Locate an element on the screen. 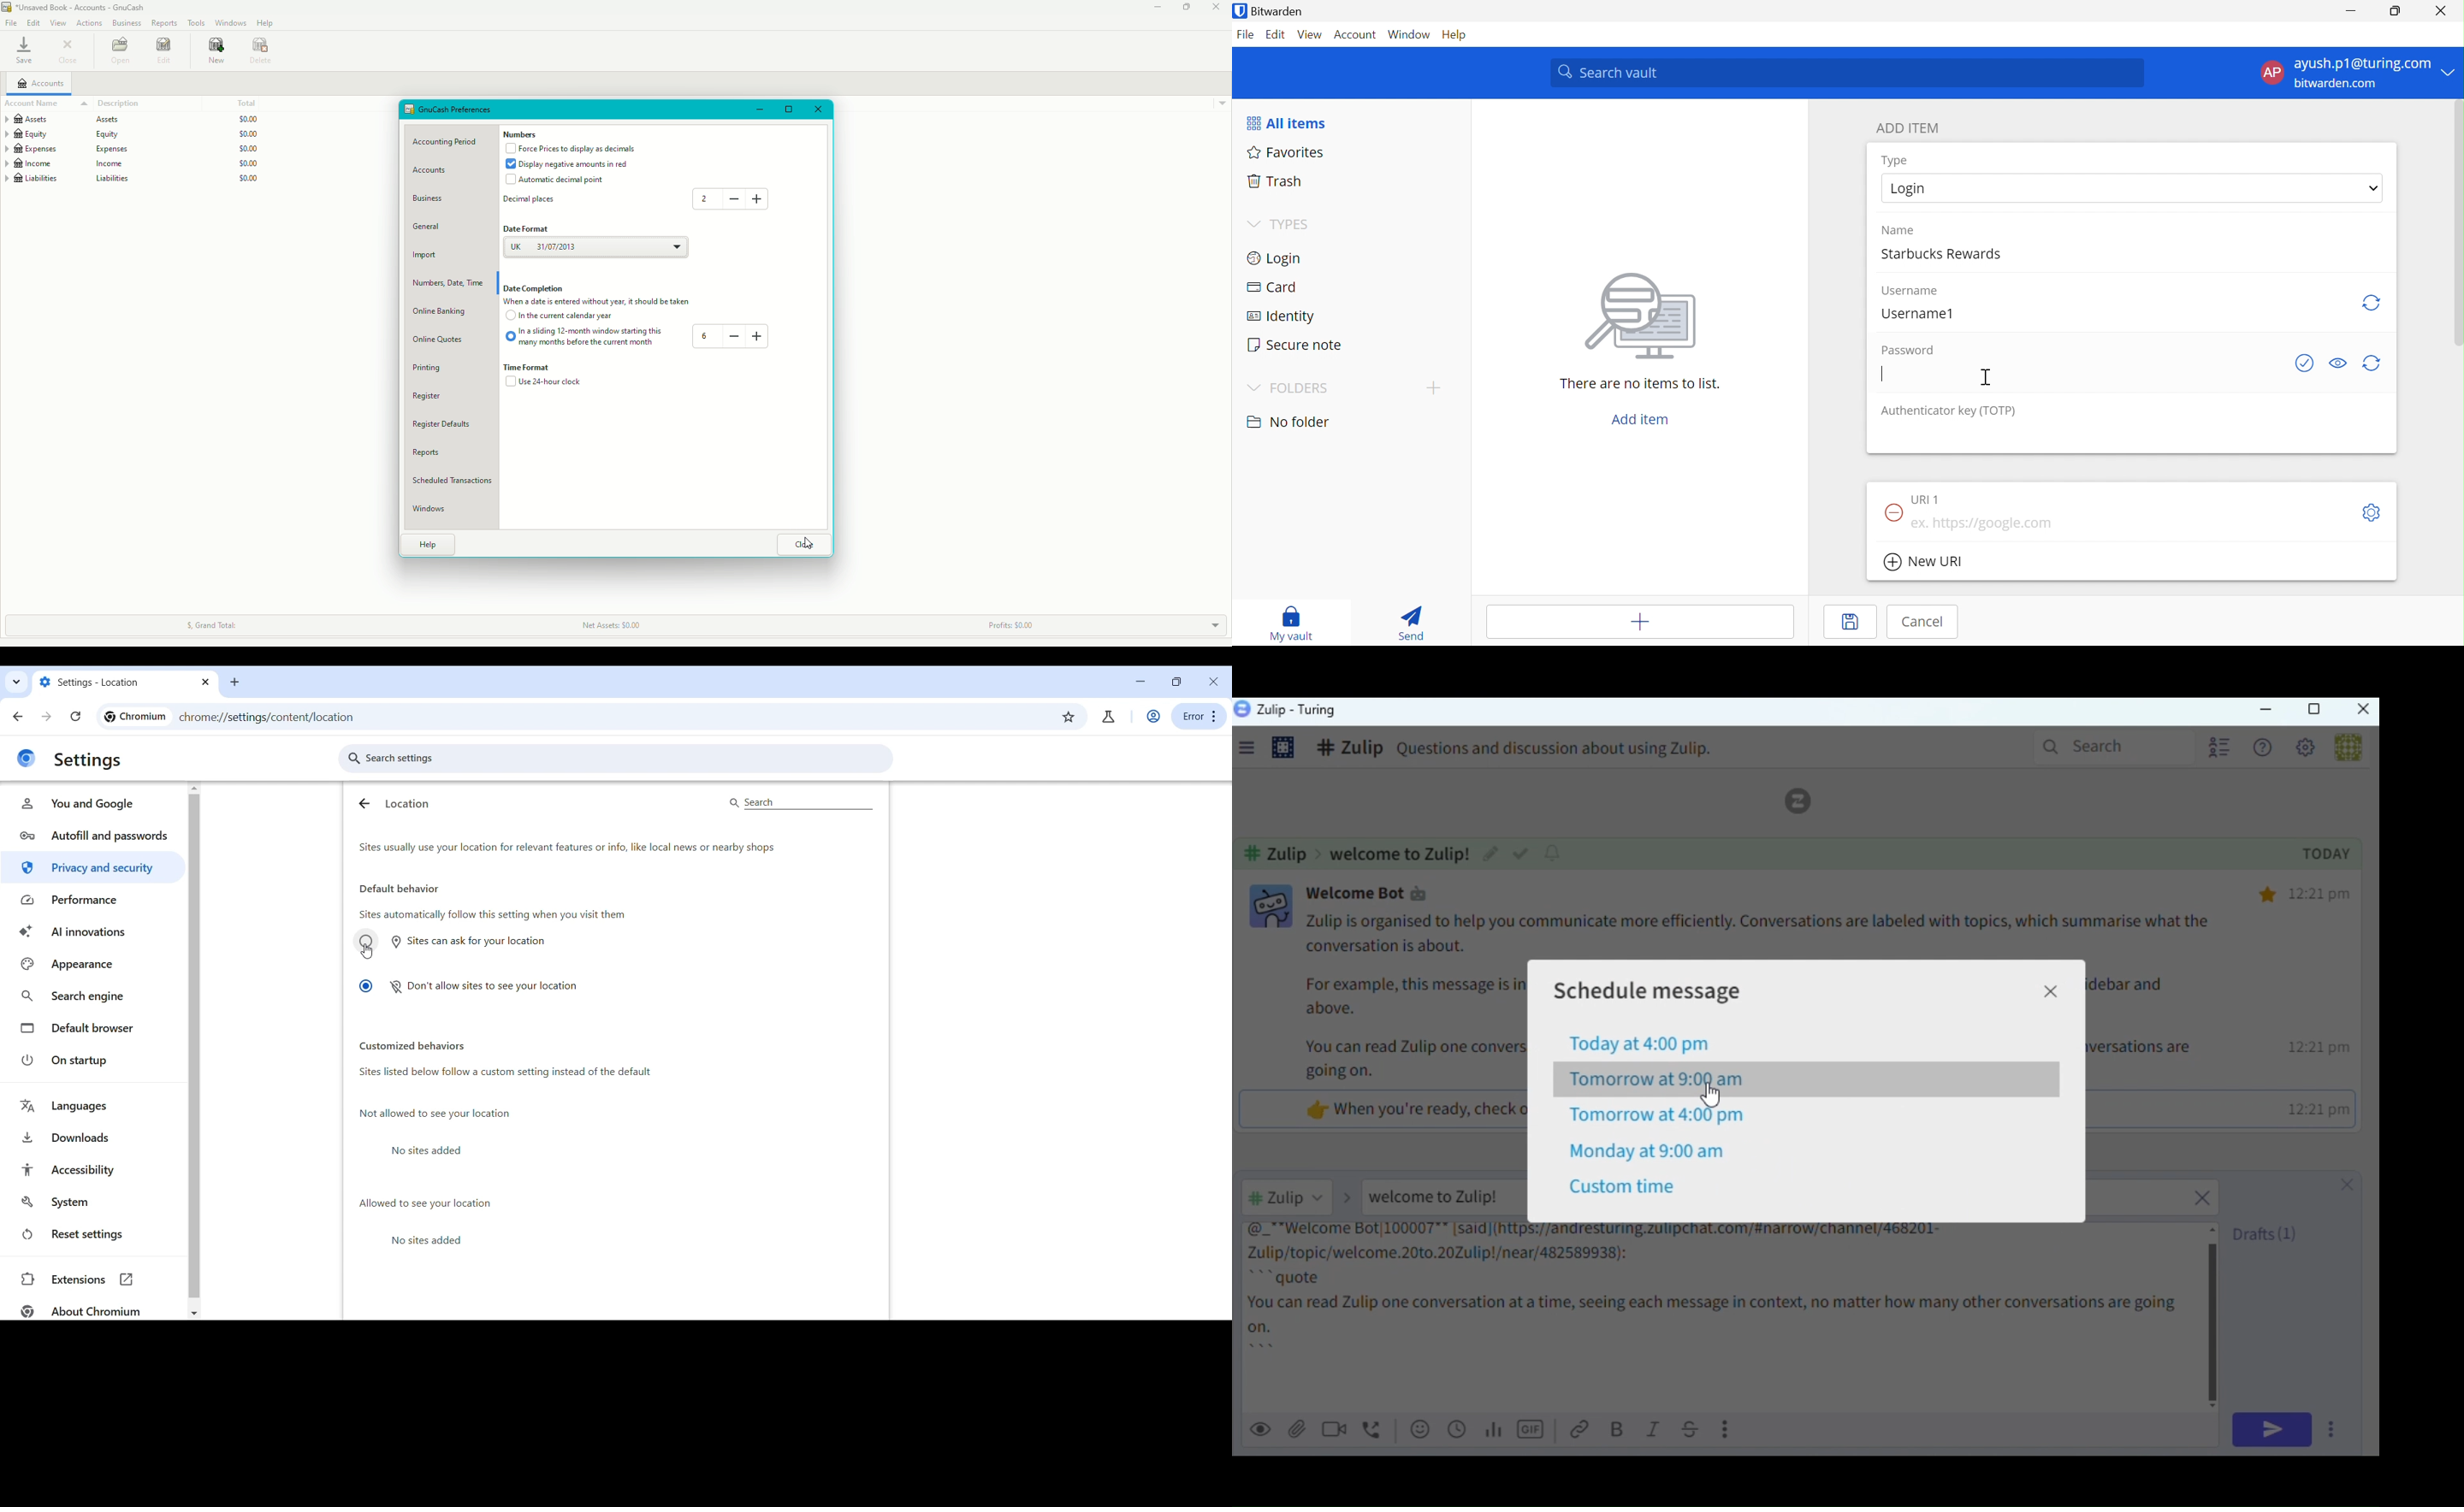  Date Completion is located at coordinates (537, 289).